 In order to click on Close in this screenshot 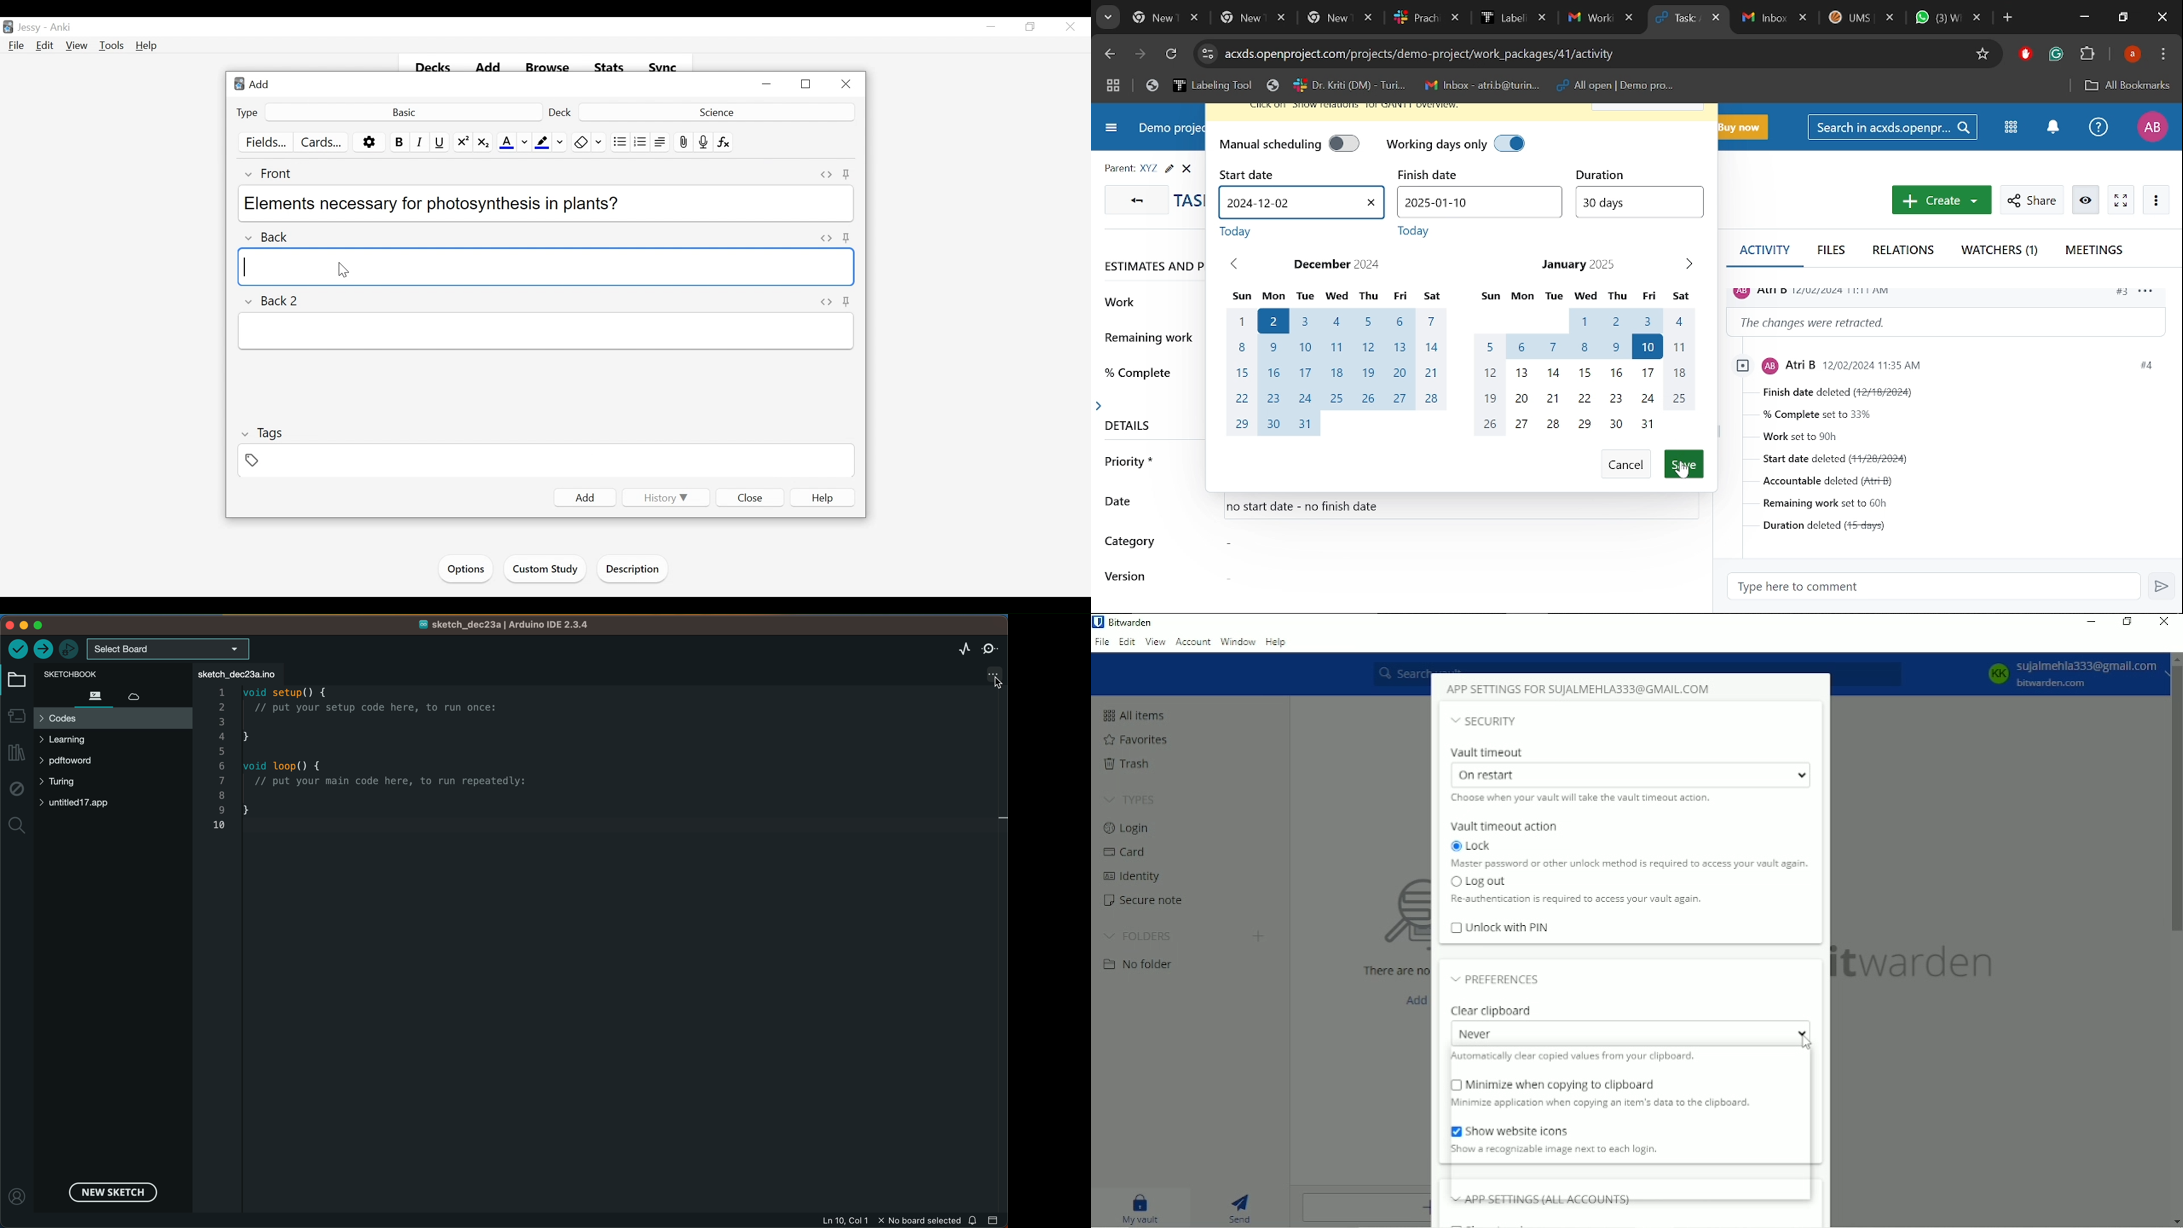, I will do `click(1069, 28)`.